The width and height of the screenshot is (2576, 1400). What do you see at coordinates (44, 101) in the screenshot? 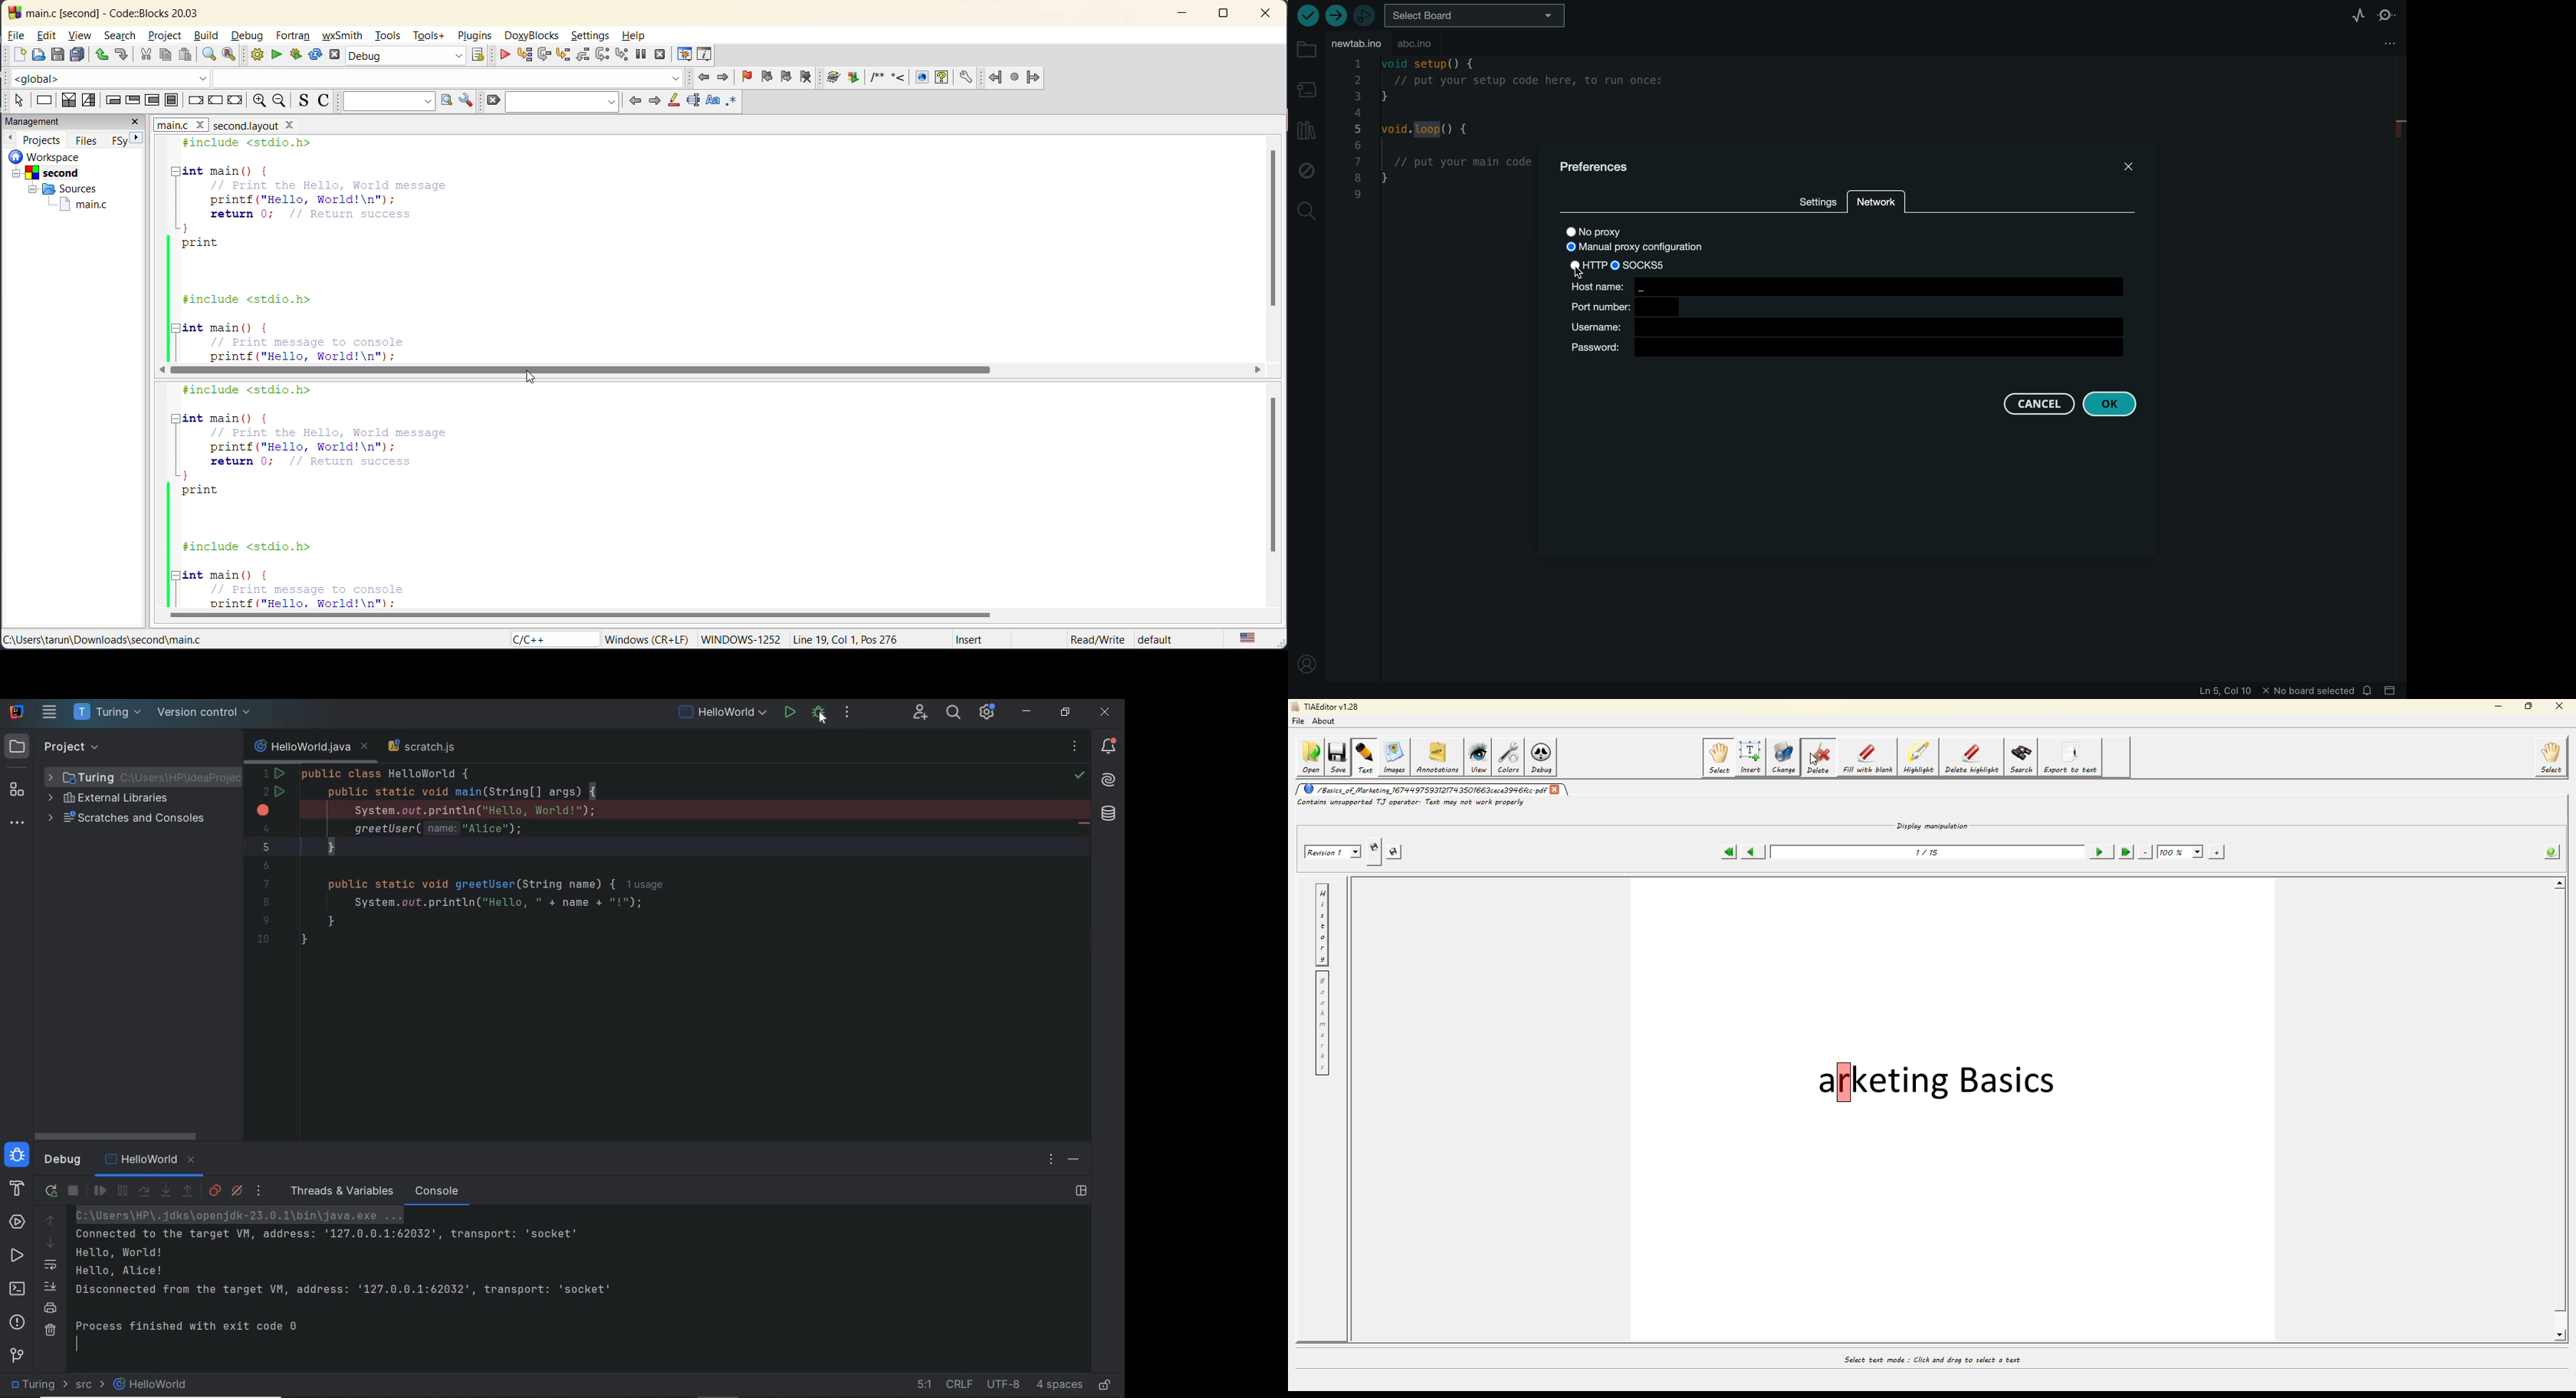
I see `instruction` at bounding box center [44, 101].